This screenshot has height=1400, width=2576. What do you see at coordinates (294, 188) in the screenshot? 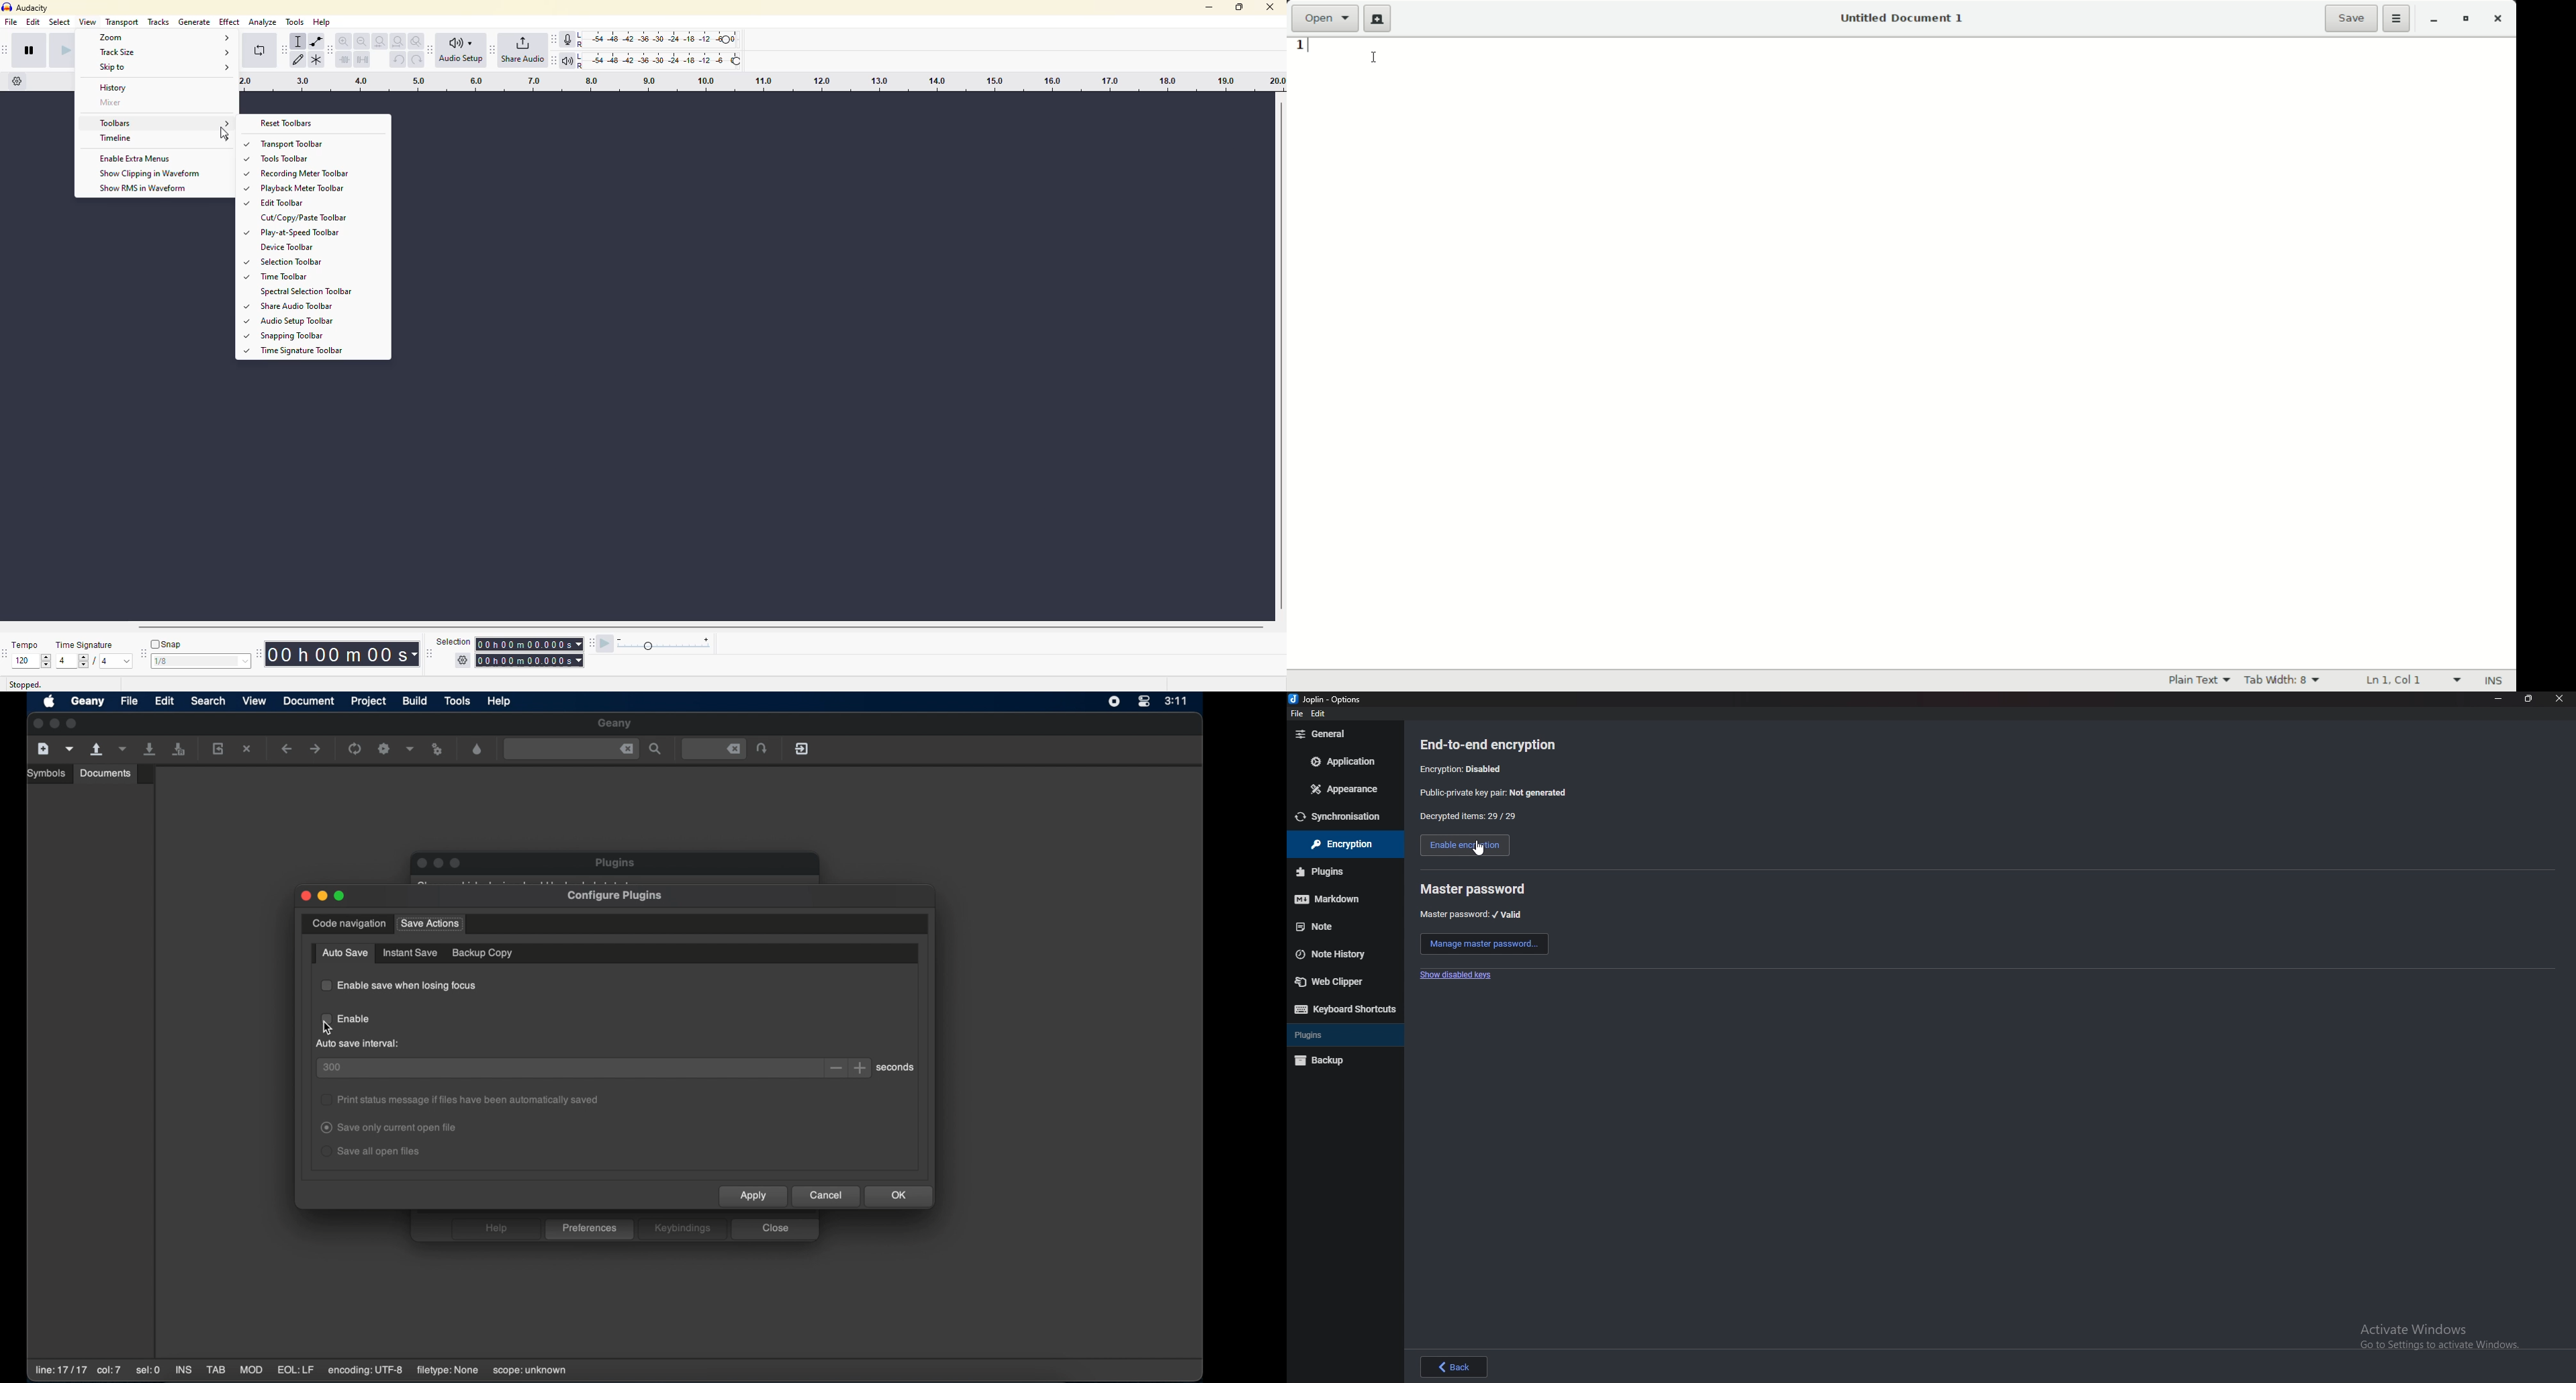
I see `playback meter toolbar` at bounding box center [294, 188].